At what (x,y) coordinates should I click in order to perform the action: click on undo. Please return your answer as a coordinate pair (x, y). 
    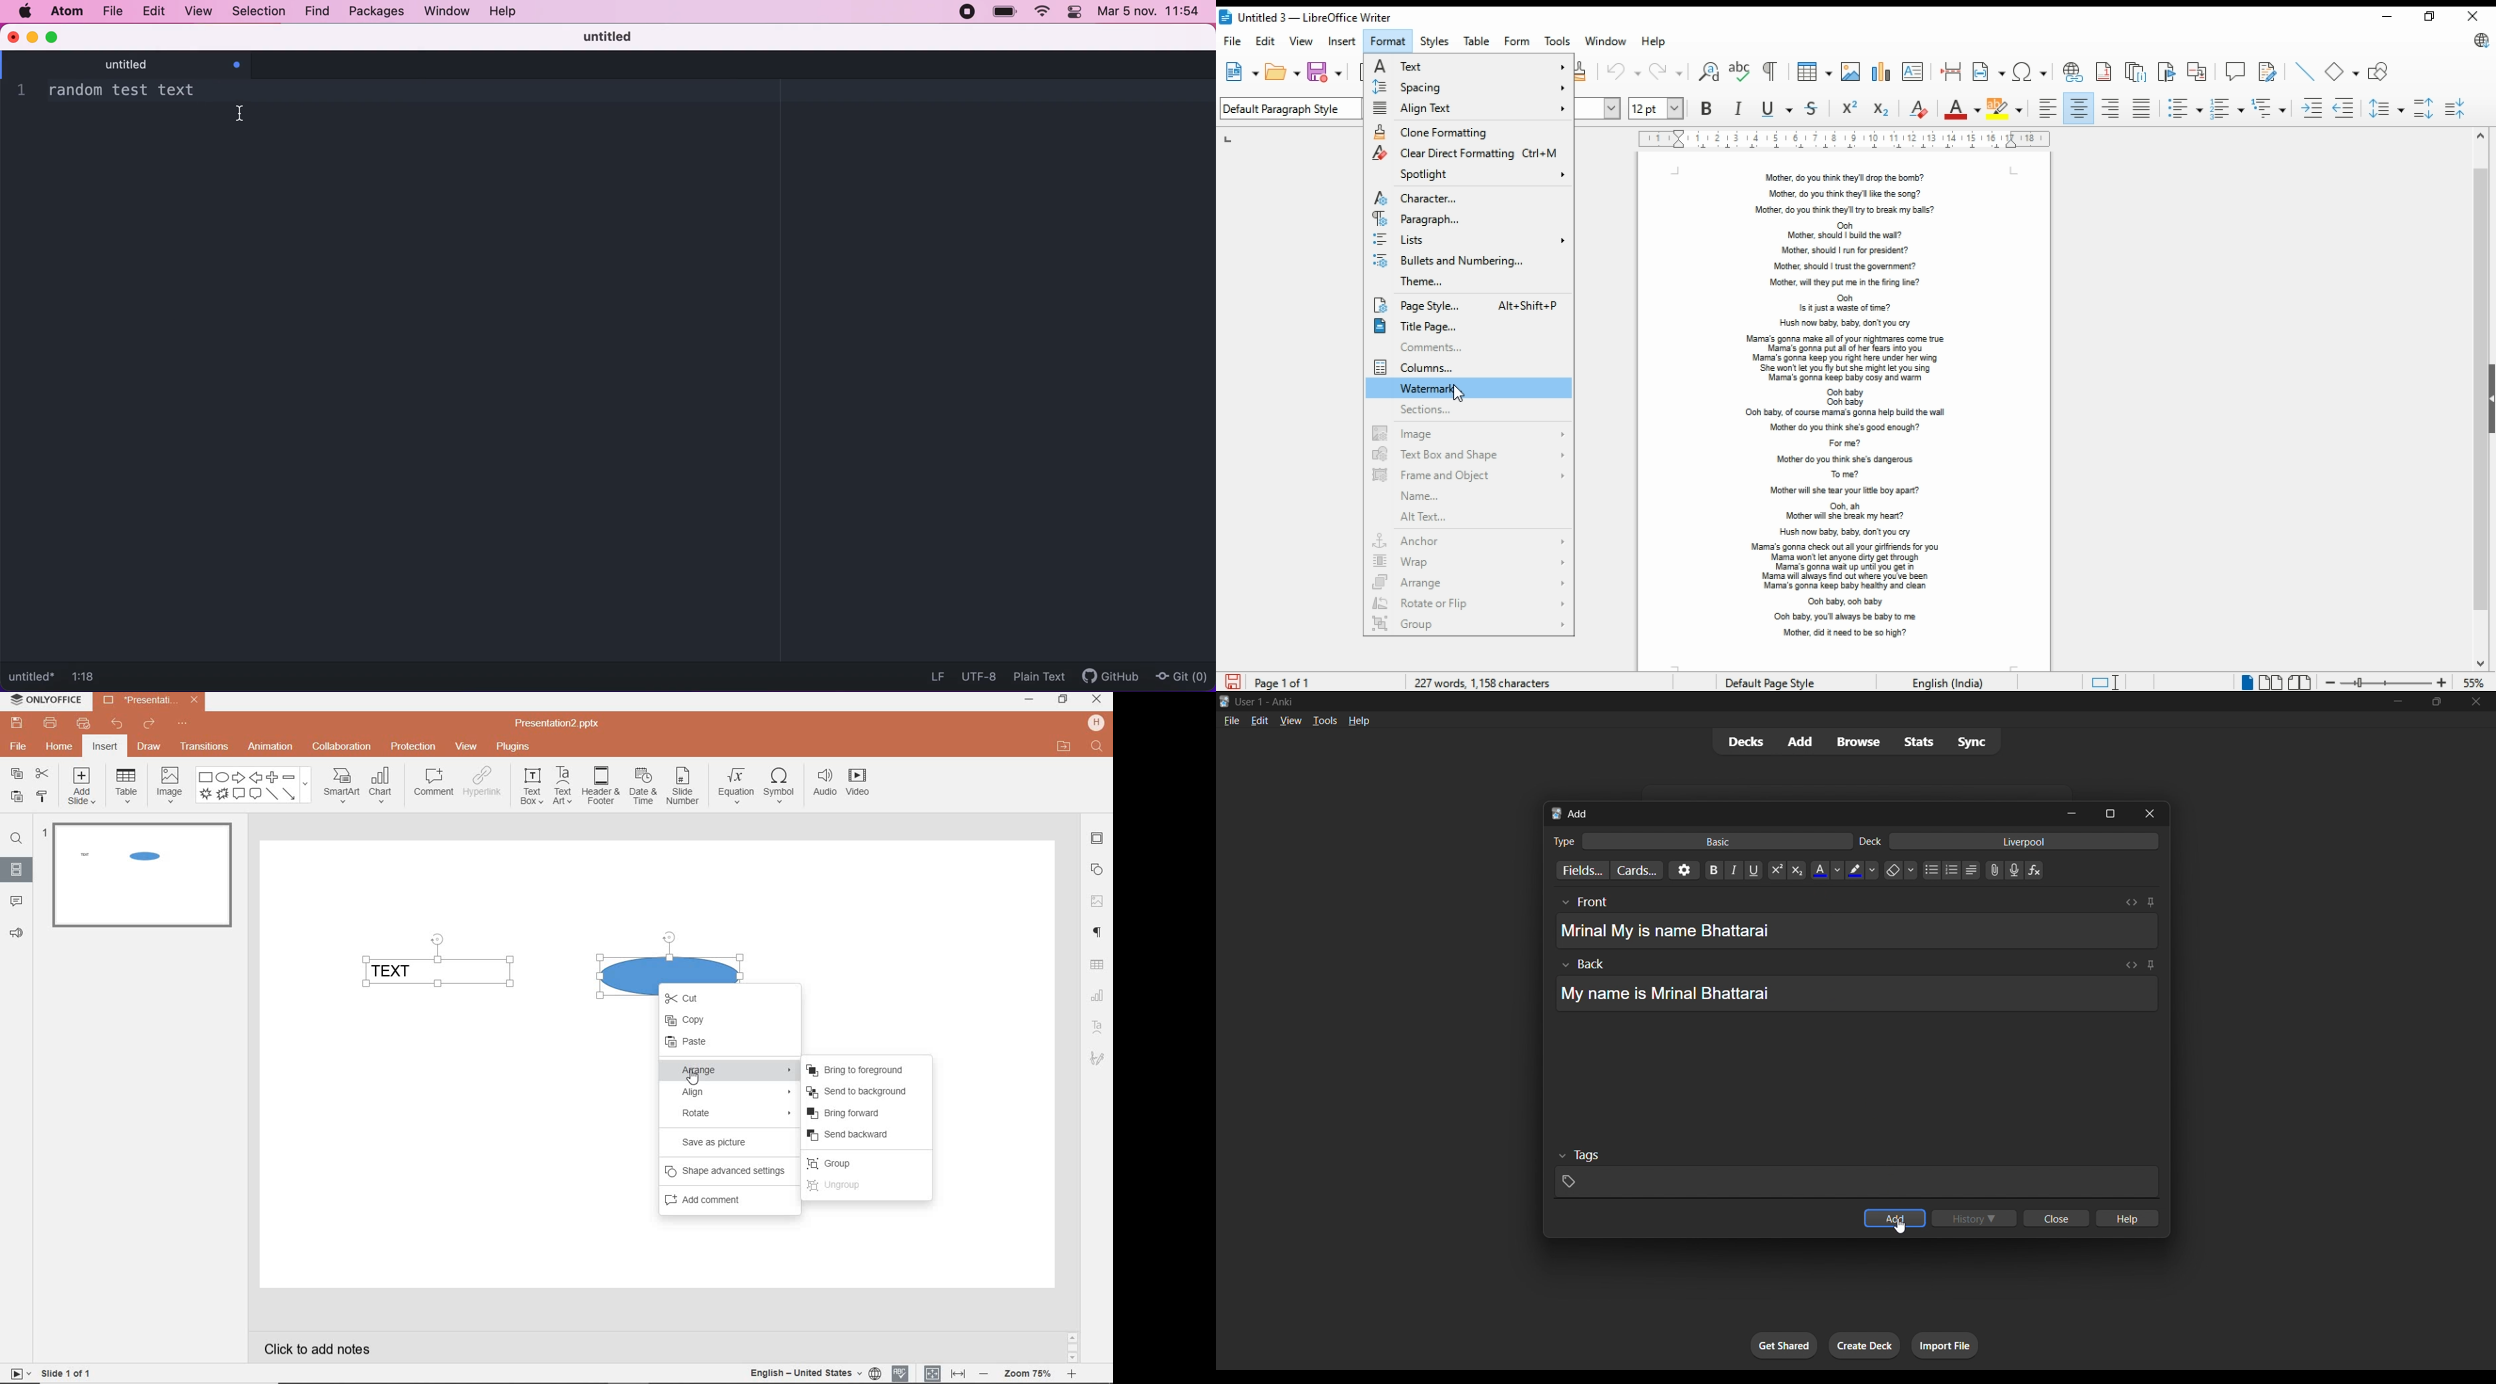
    Looking at the image, I should click on (113, 724).